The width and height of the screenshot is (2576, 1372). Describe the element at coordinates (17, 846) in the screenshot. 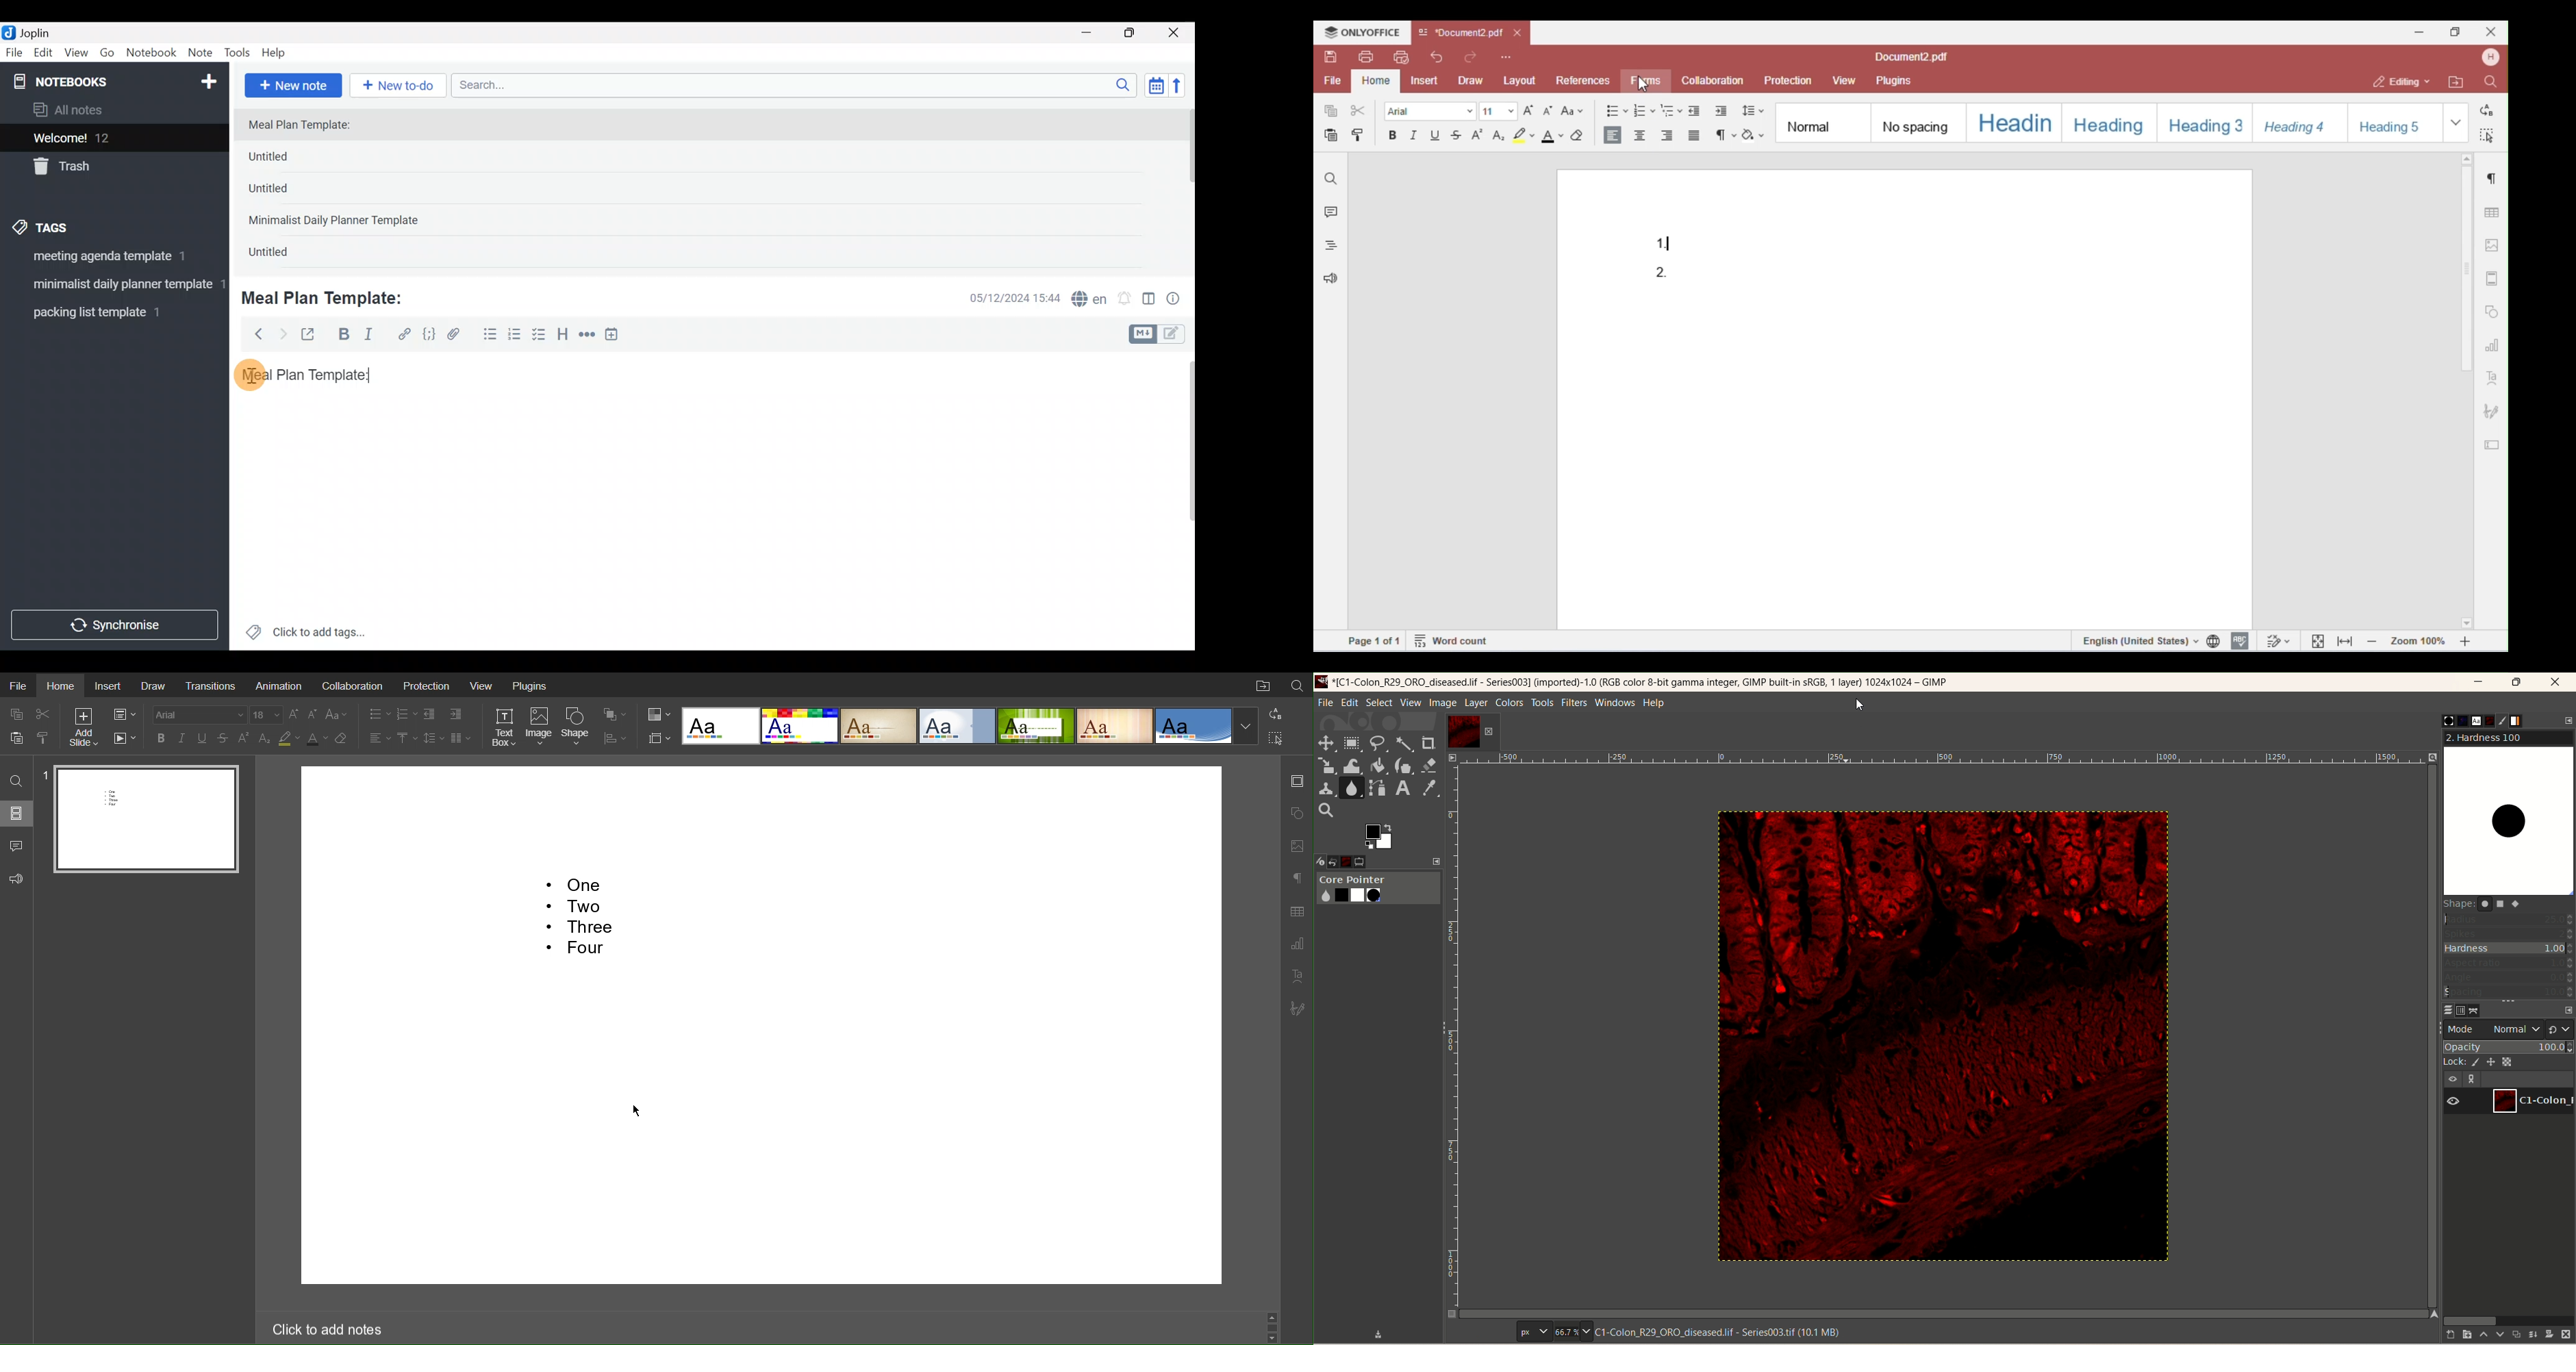

I see `Comment` at that location.